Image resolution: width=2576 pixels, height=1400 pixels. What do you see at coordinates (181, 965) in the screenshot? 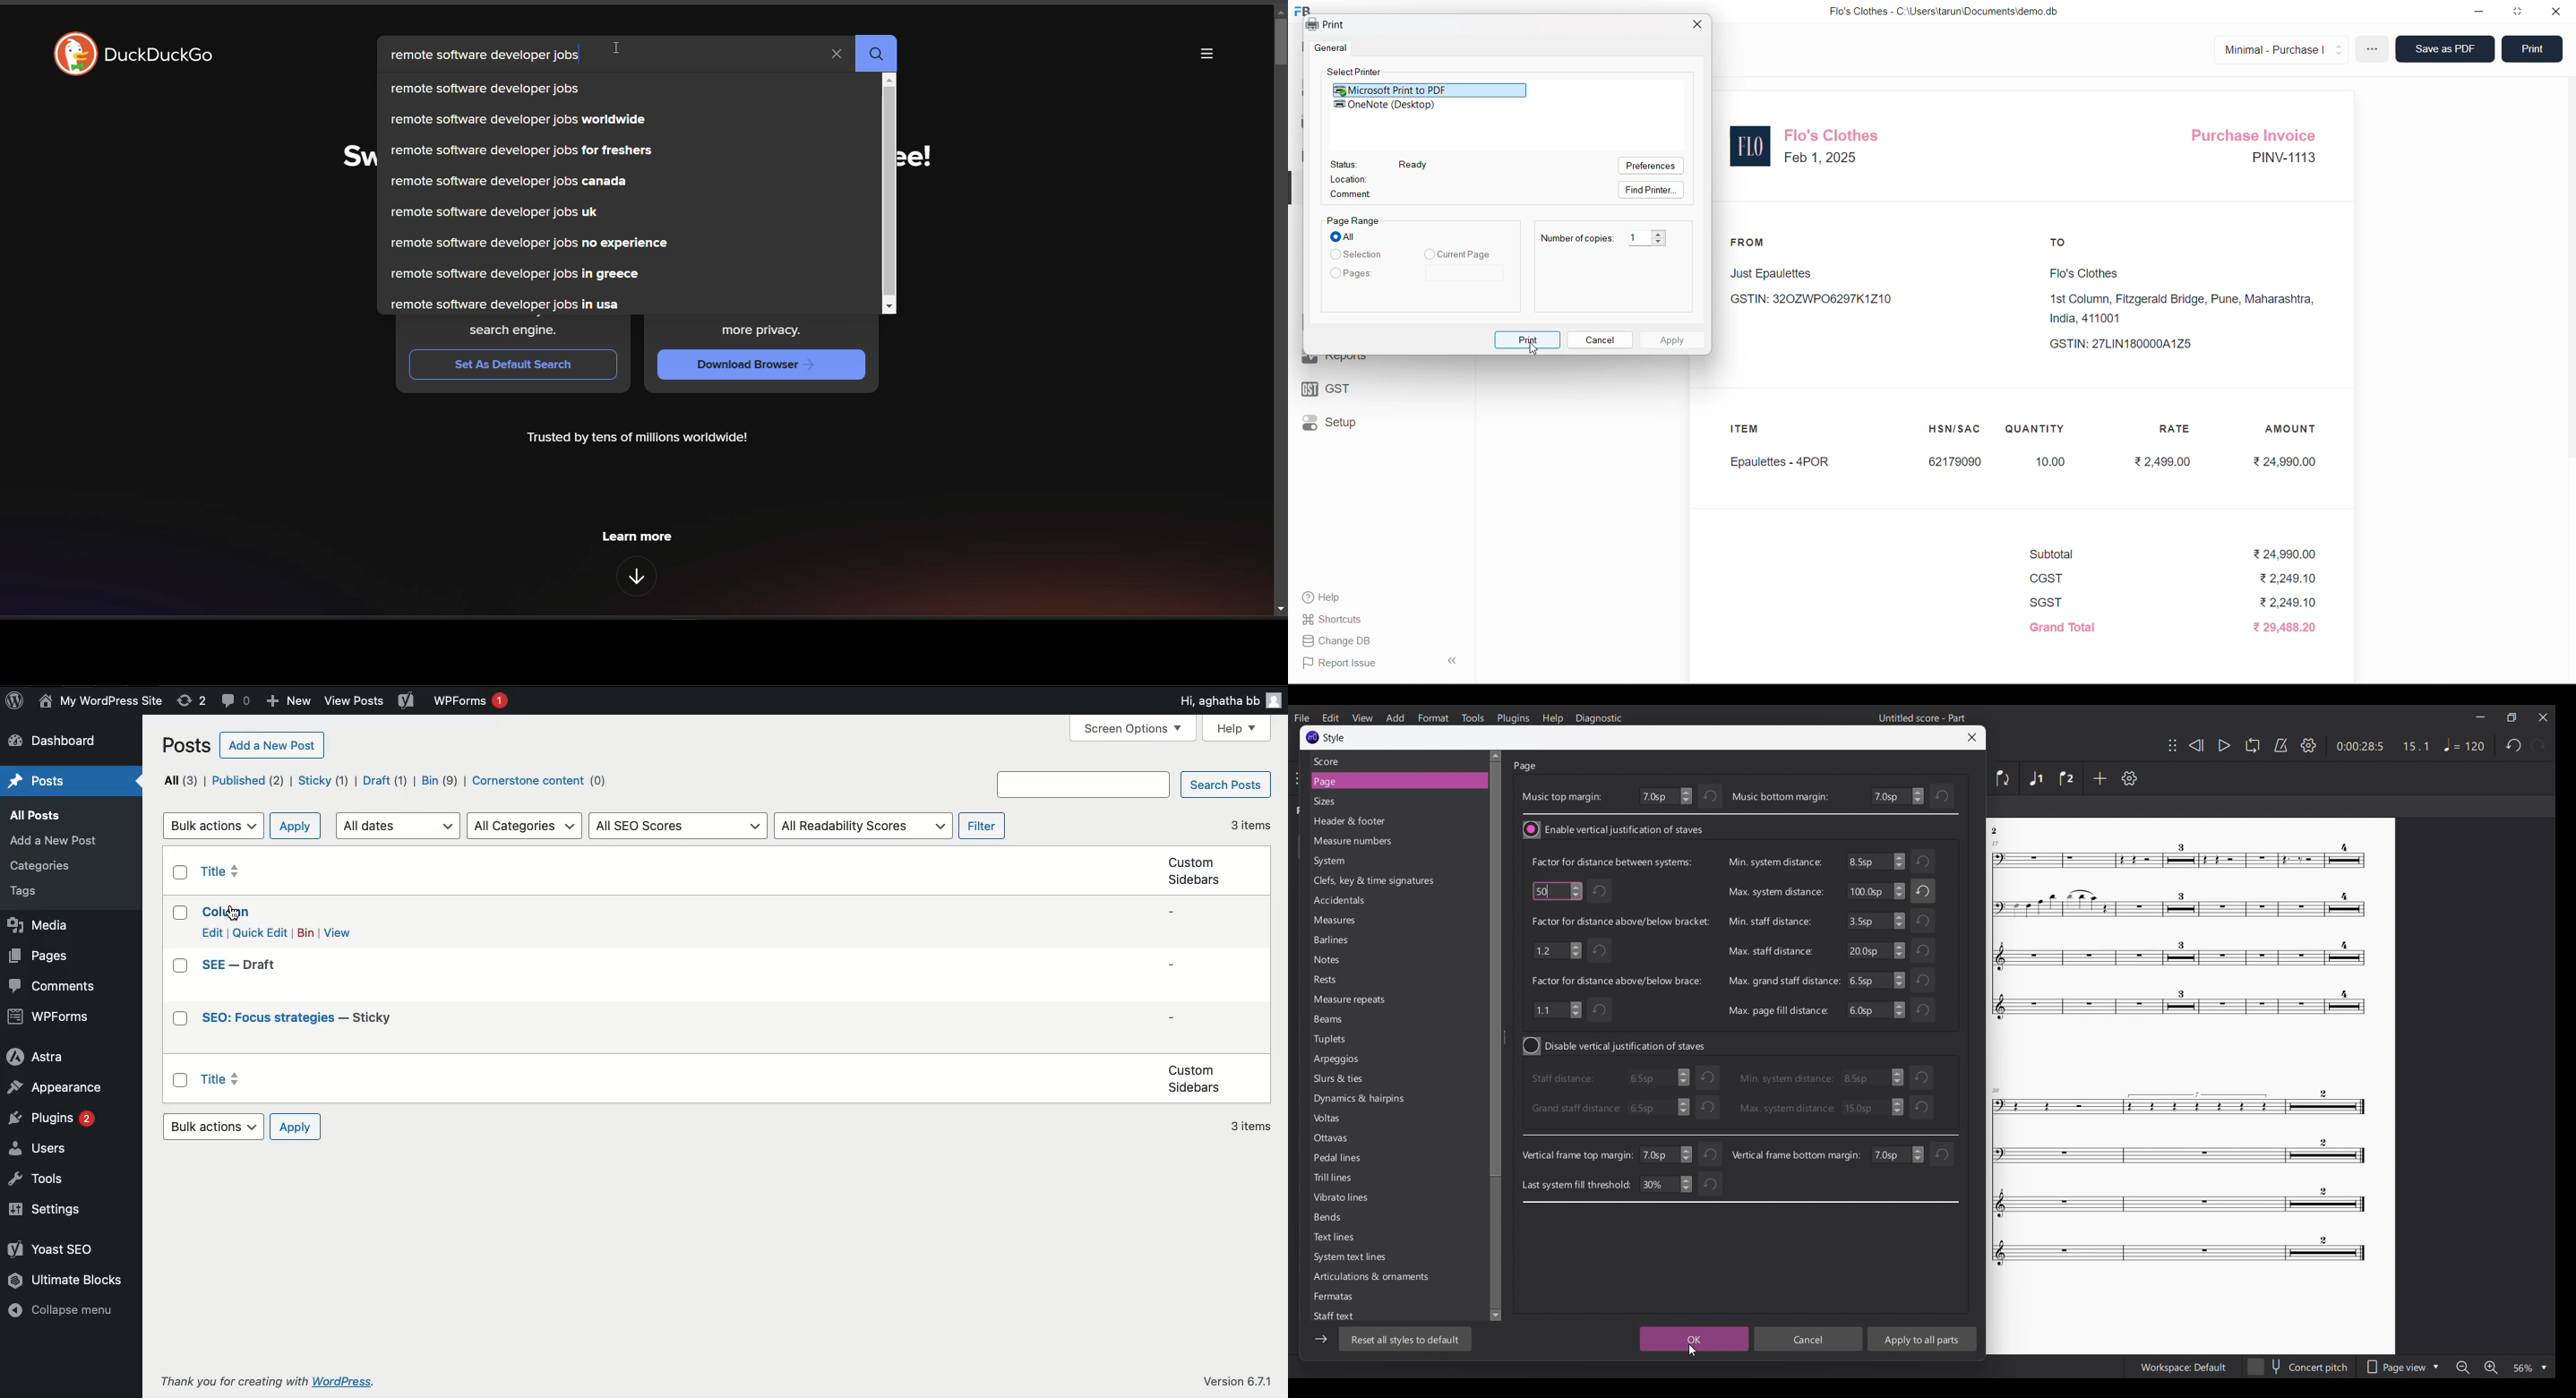
I see `Checkbox` at bounding box center [181, 965].